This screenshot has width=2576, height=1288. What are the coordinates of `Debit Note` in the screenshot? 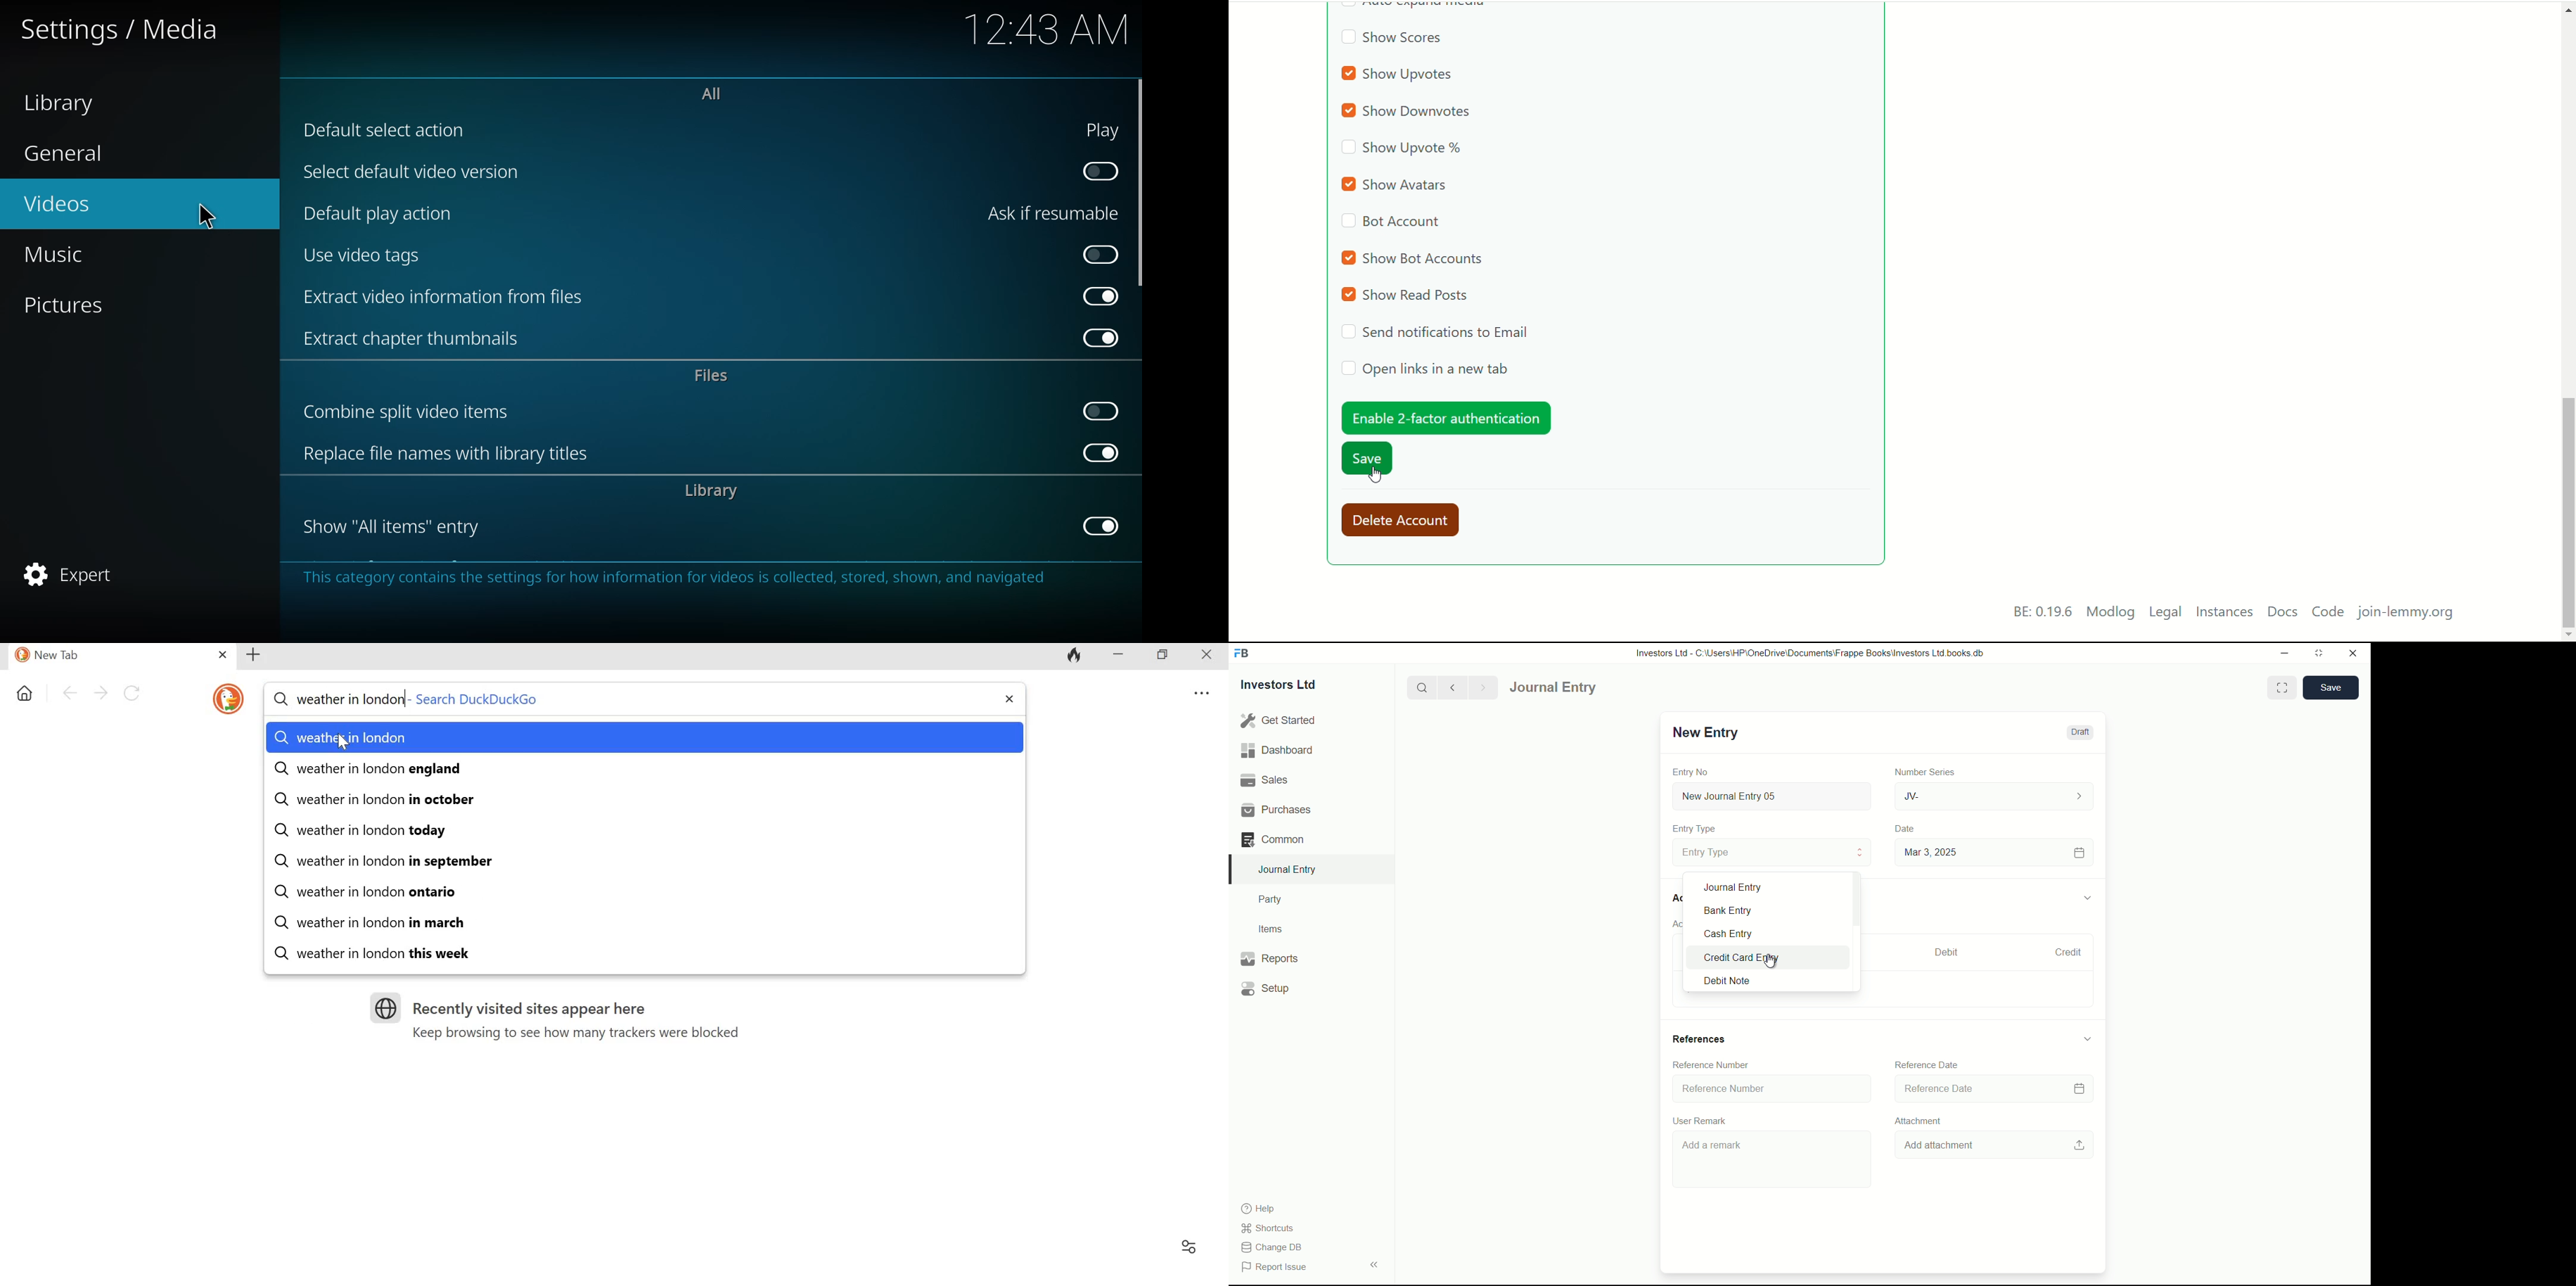 It's located at (1742, 981).